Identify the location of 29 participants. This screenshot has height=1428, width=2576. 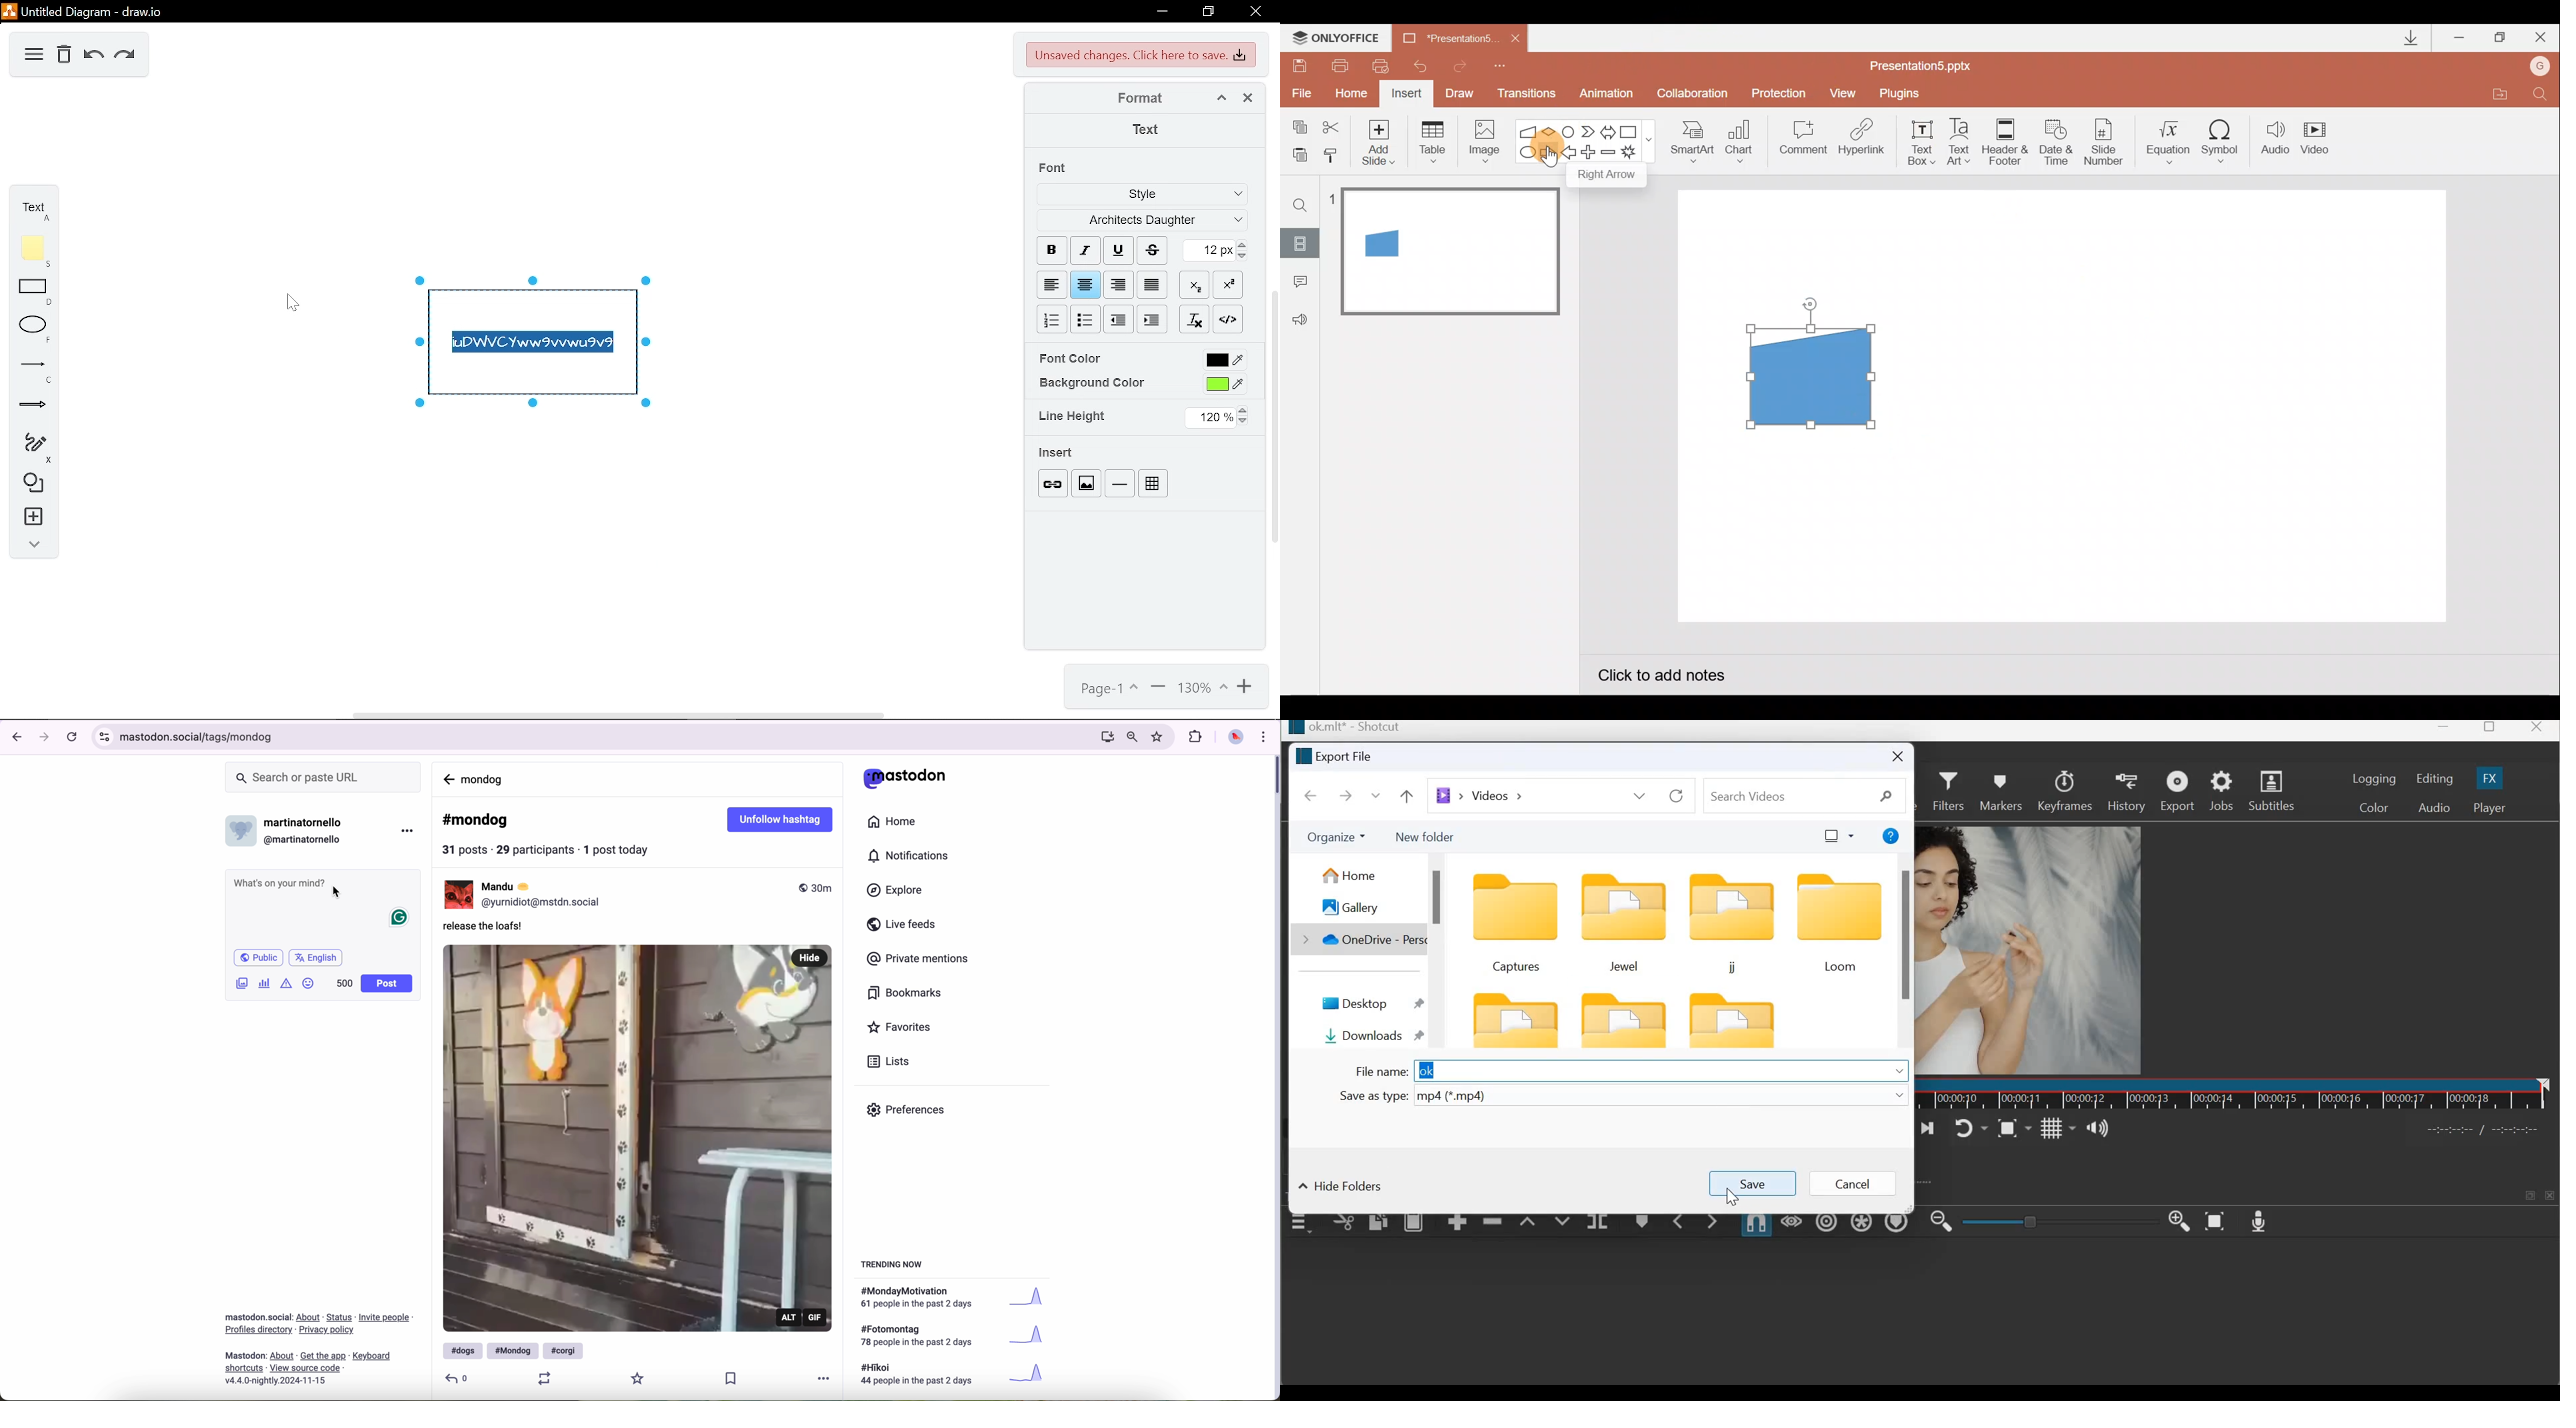
(535, 849).